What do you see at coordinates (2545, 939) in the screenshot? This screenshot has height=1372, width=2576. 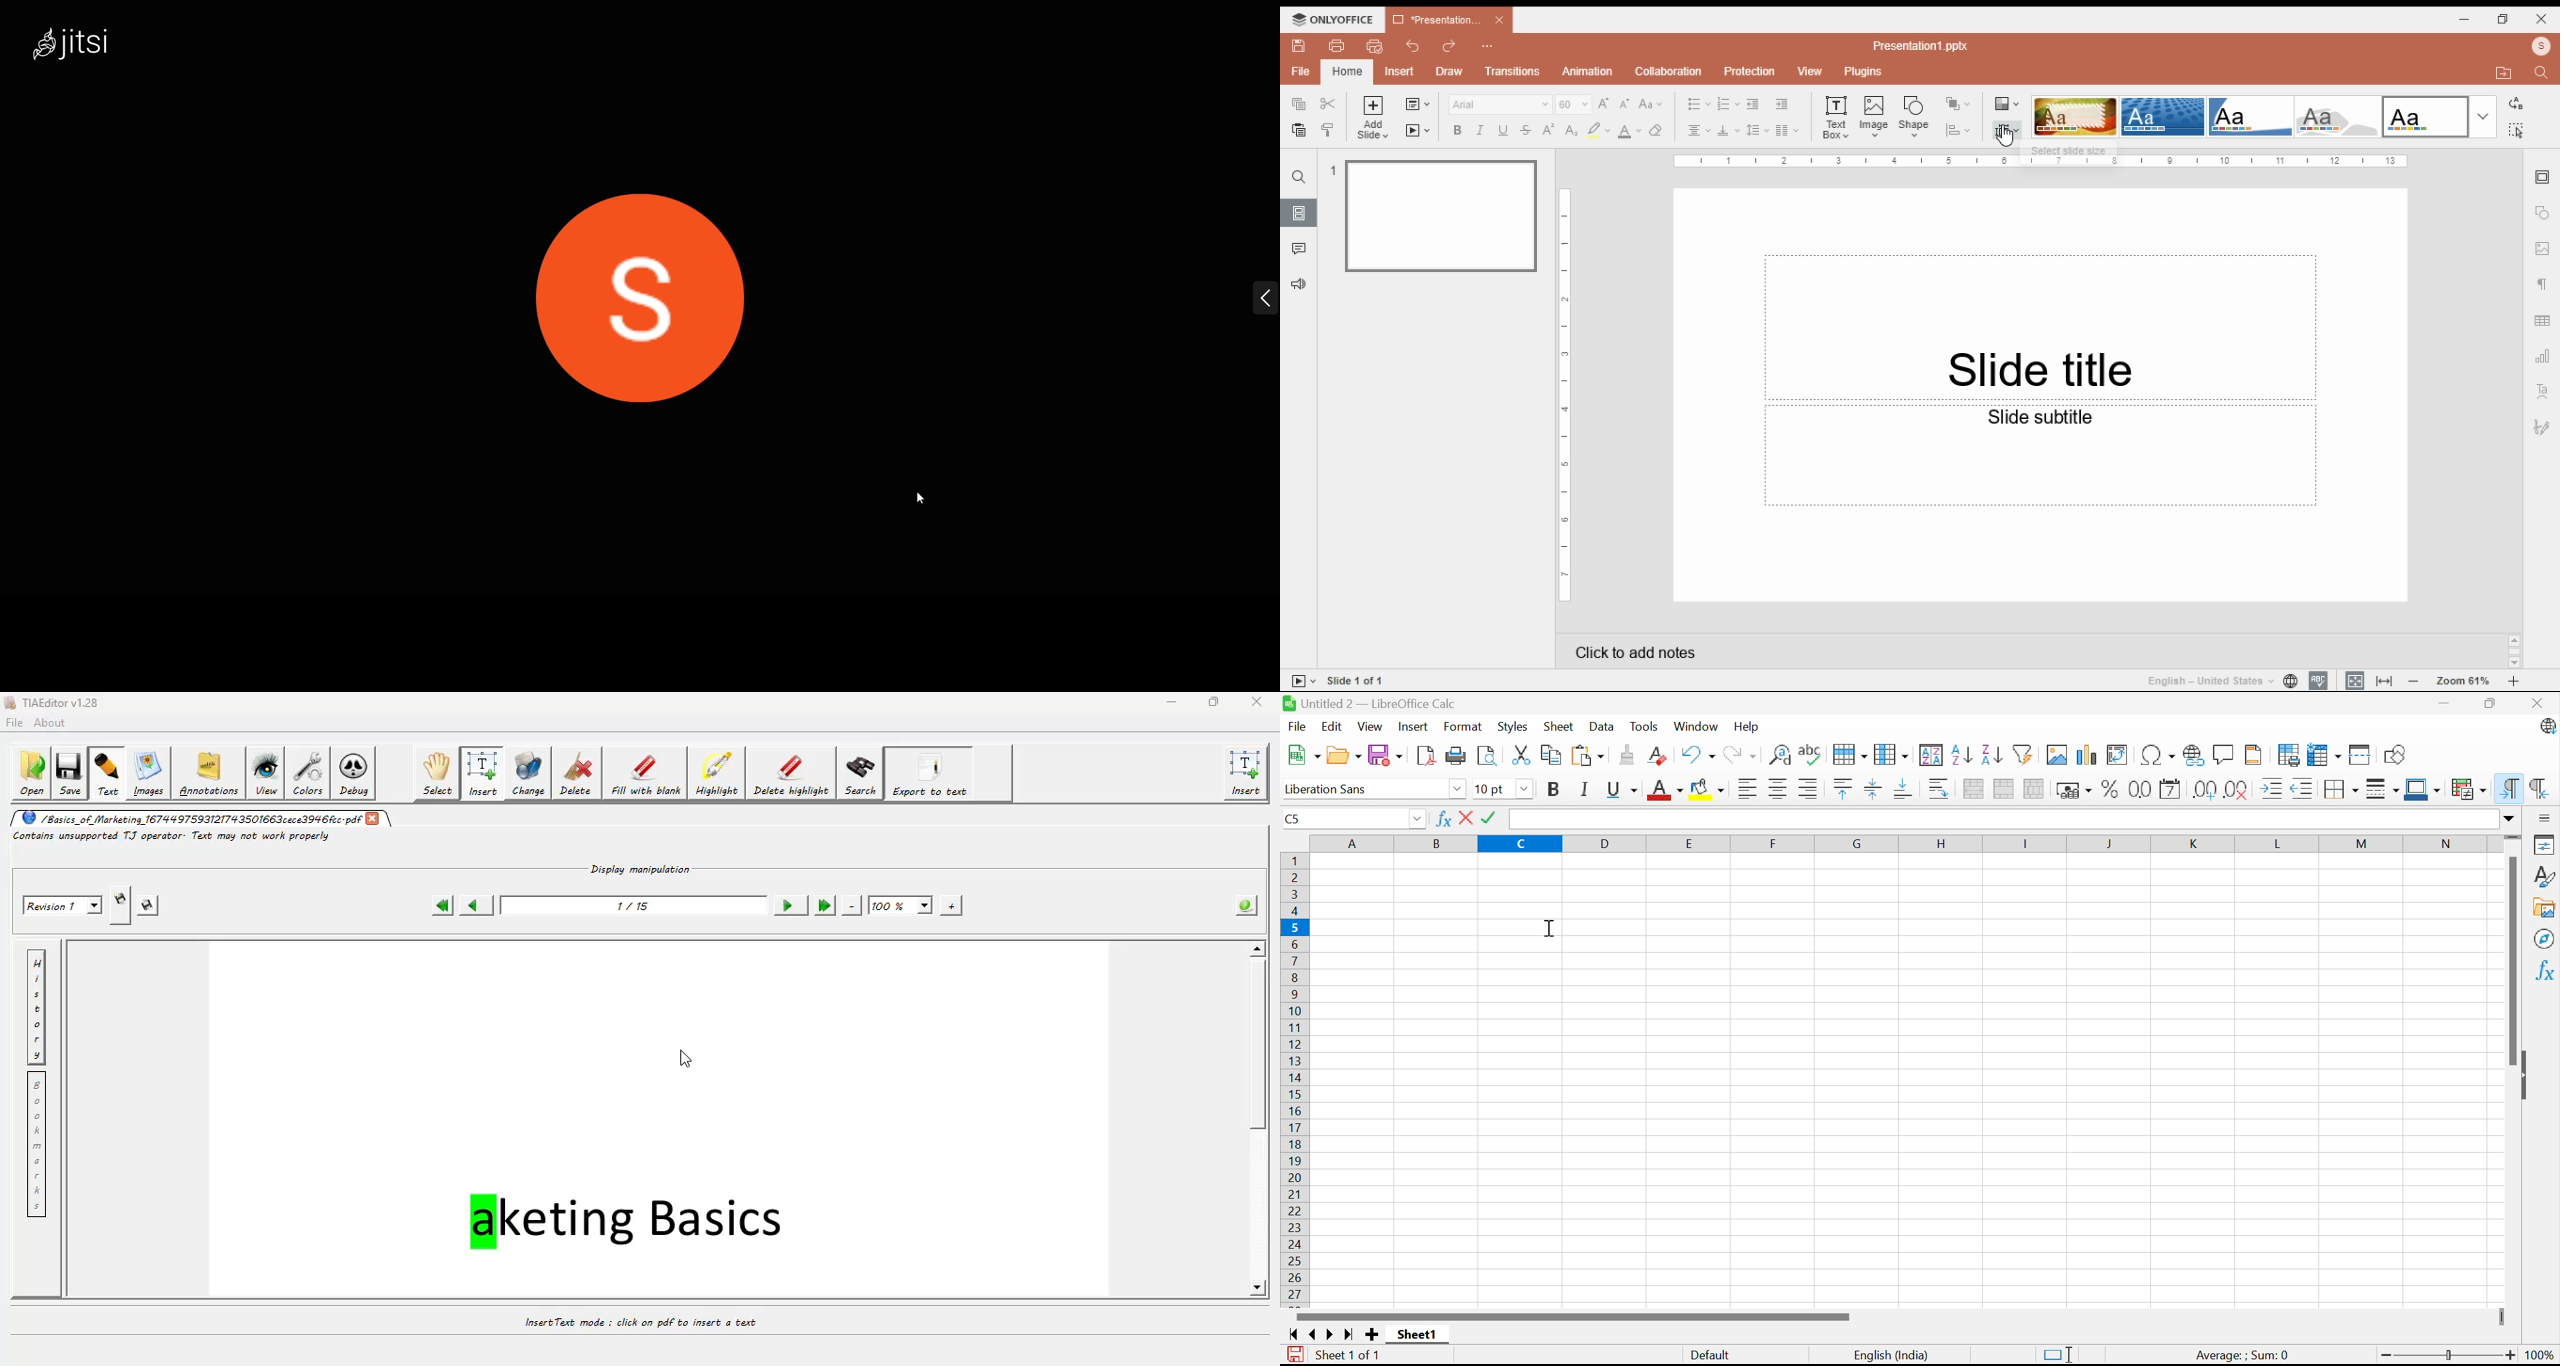 I see `Navigator` at bounding box center [2545, 939].